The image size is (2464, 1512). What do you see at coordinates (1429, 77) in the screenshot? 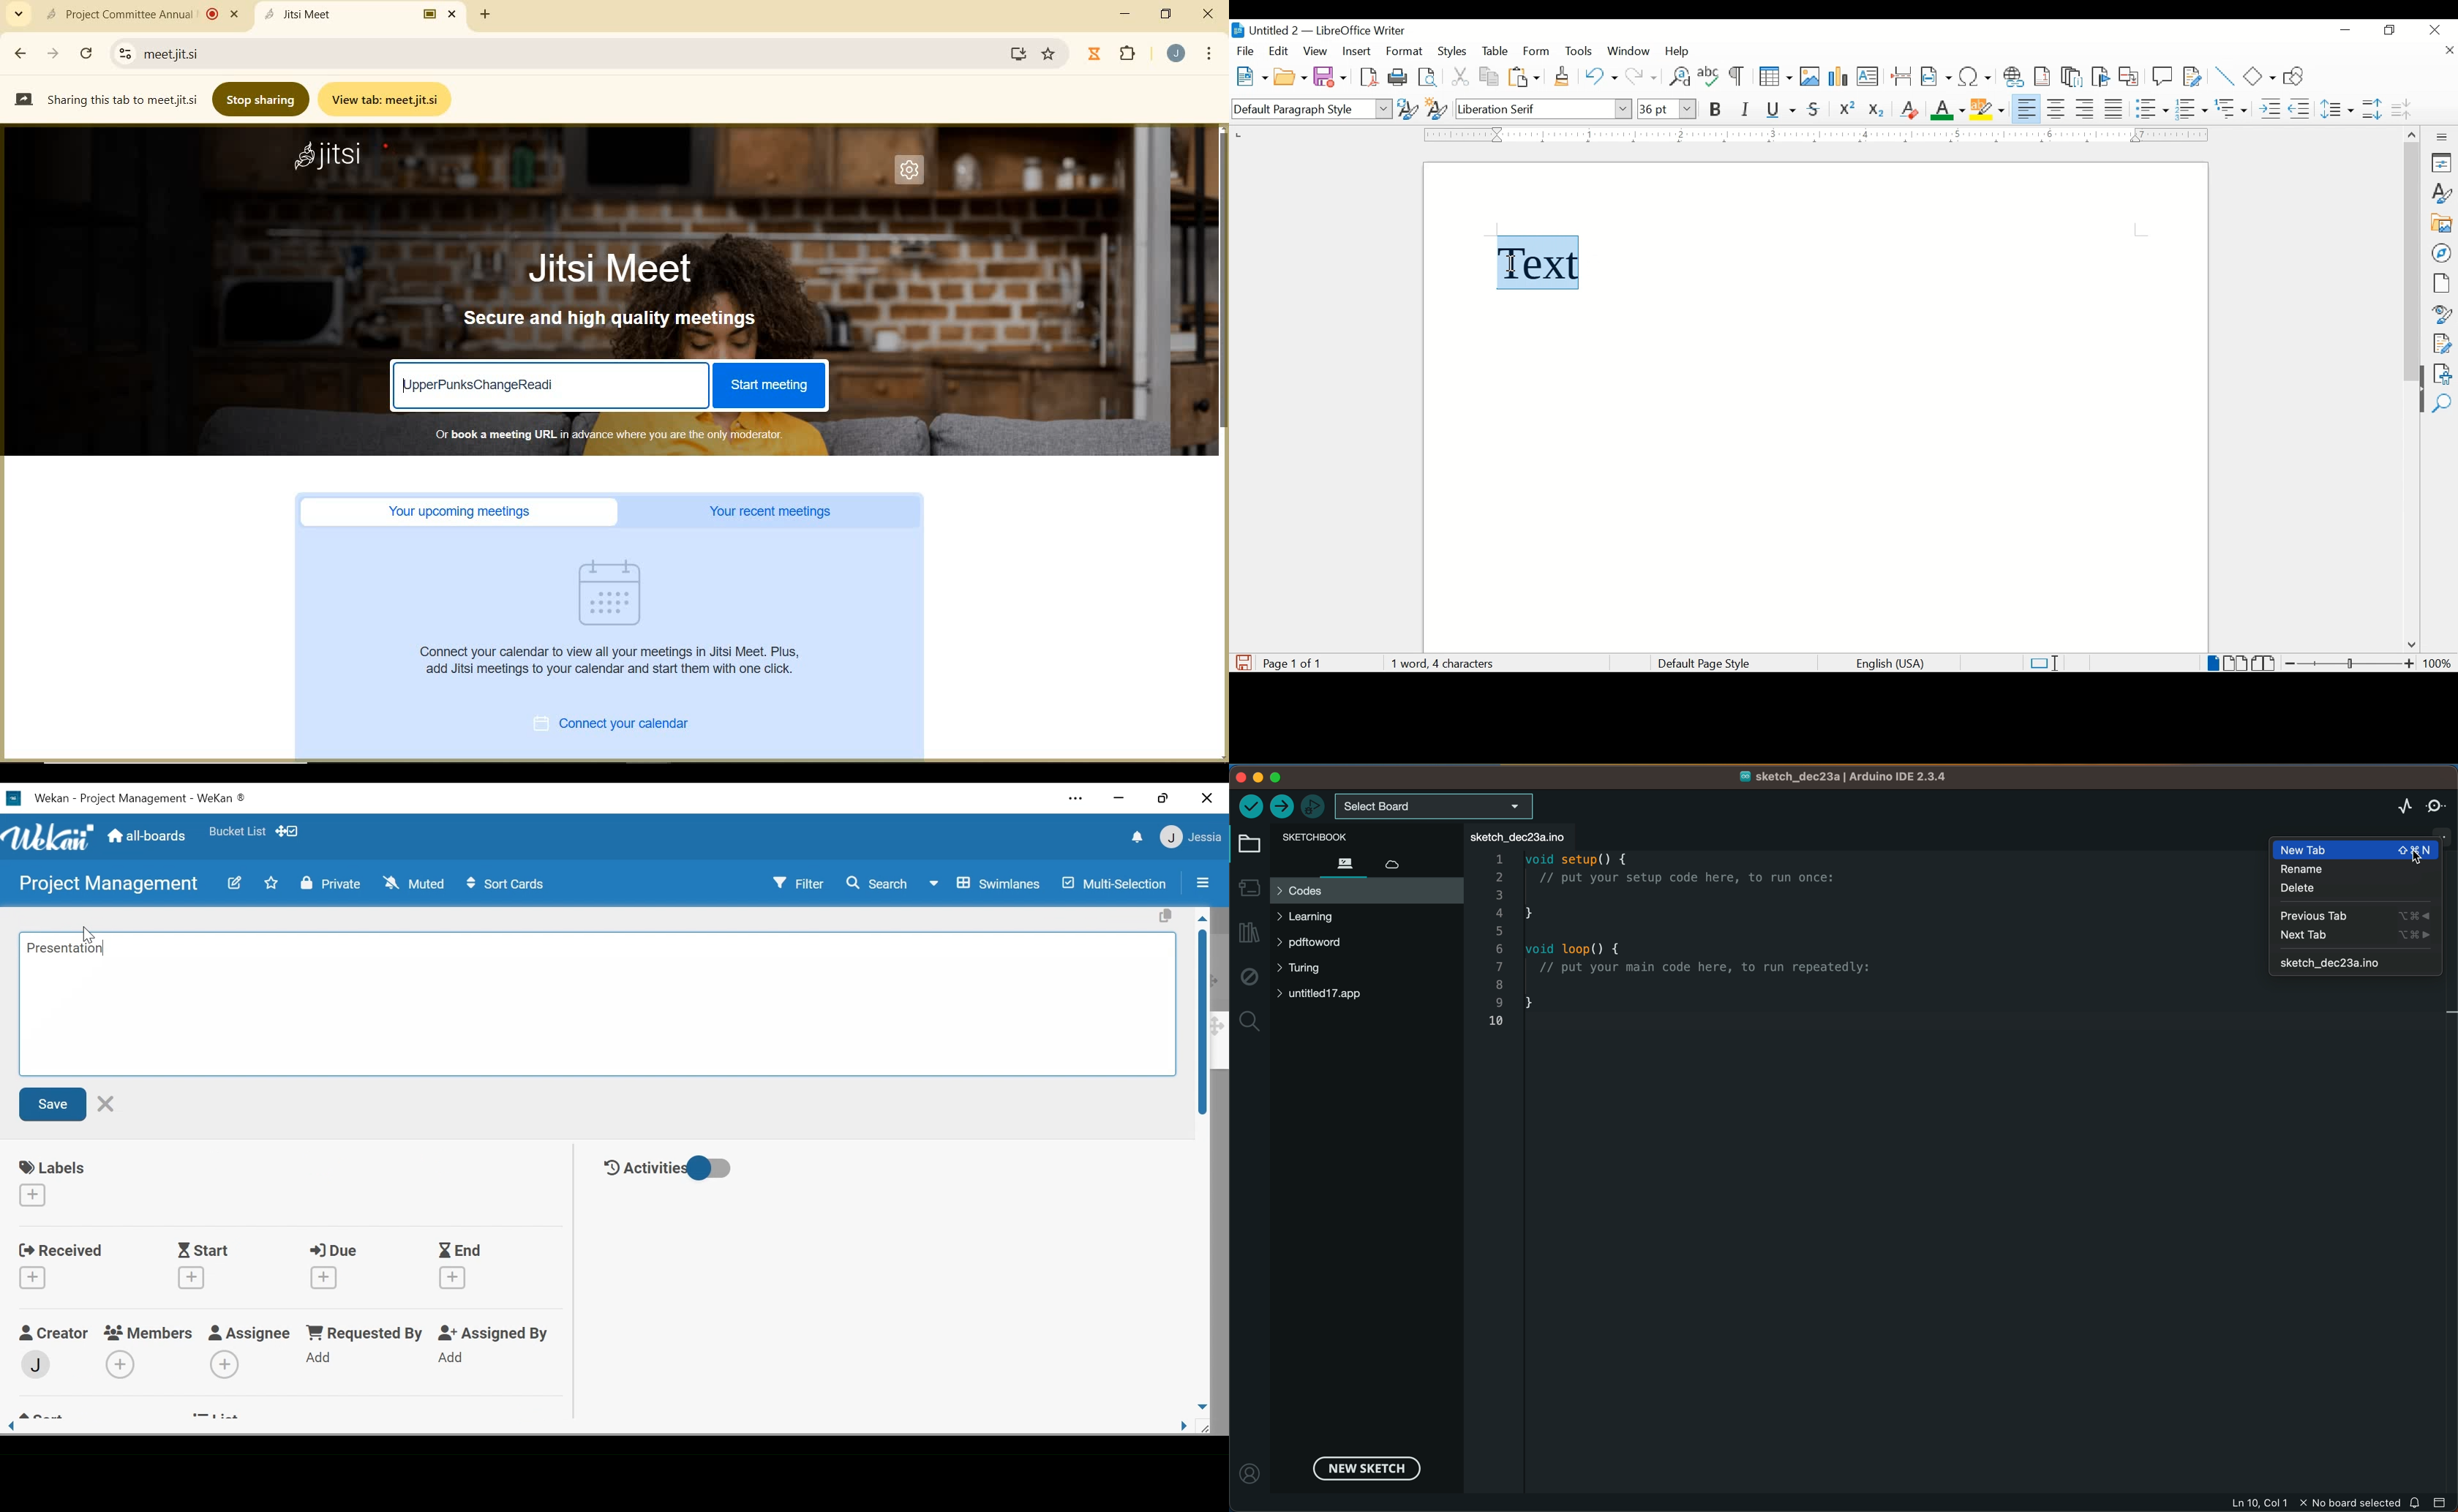
I see `toggle print preview` at bounding box center [1429, 77].